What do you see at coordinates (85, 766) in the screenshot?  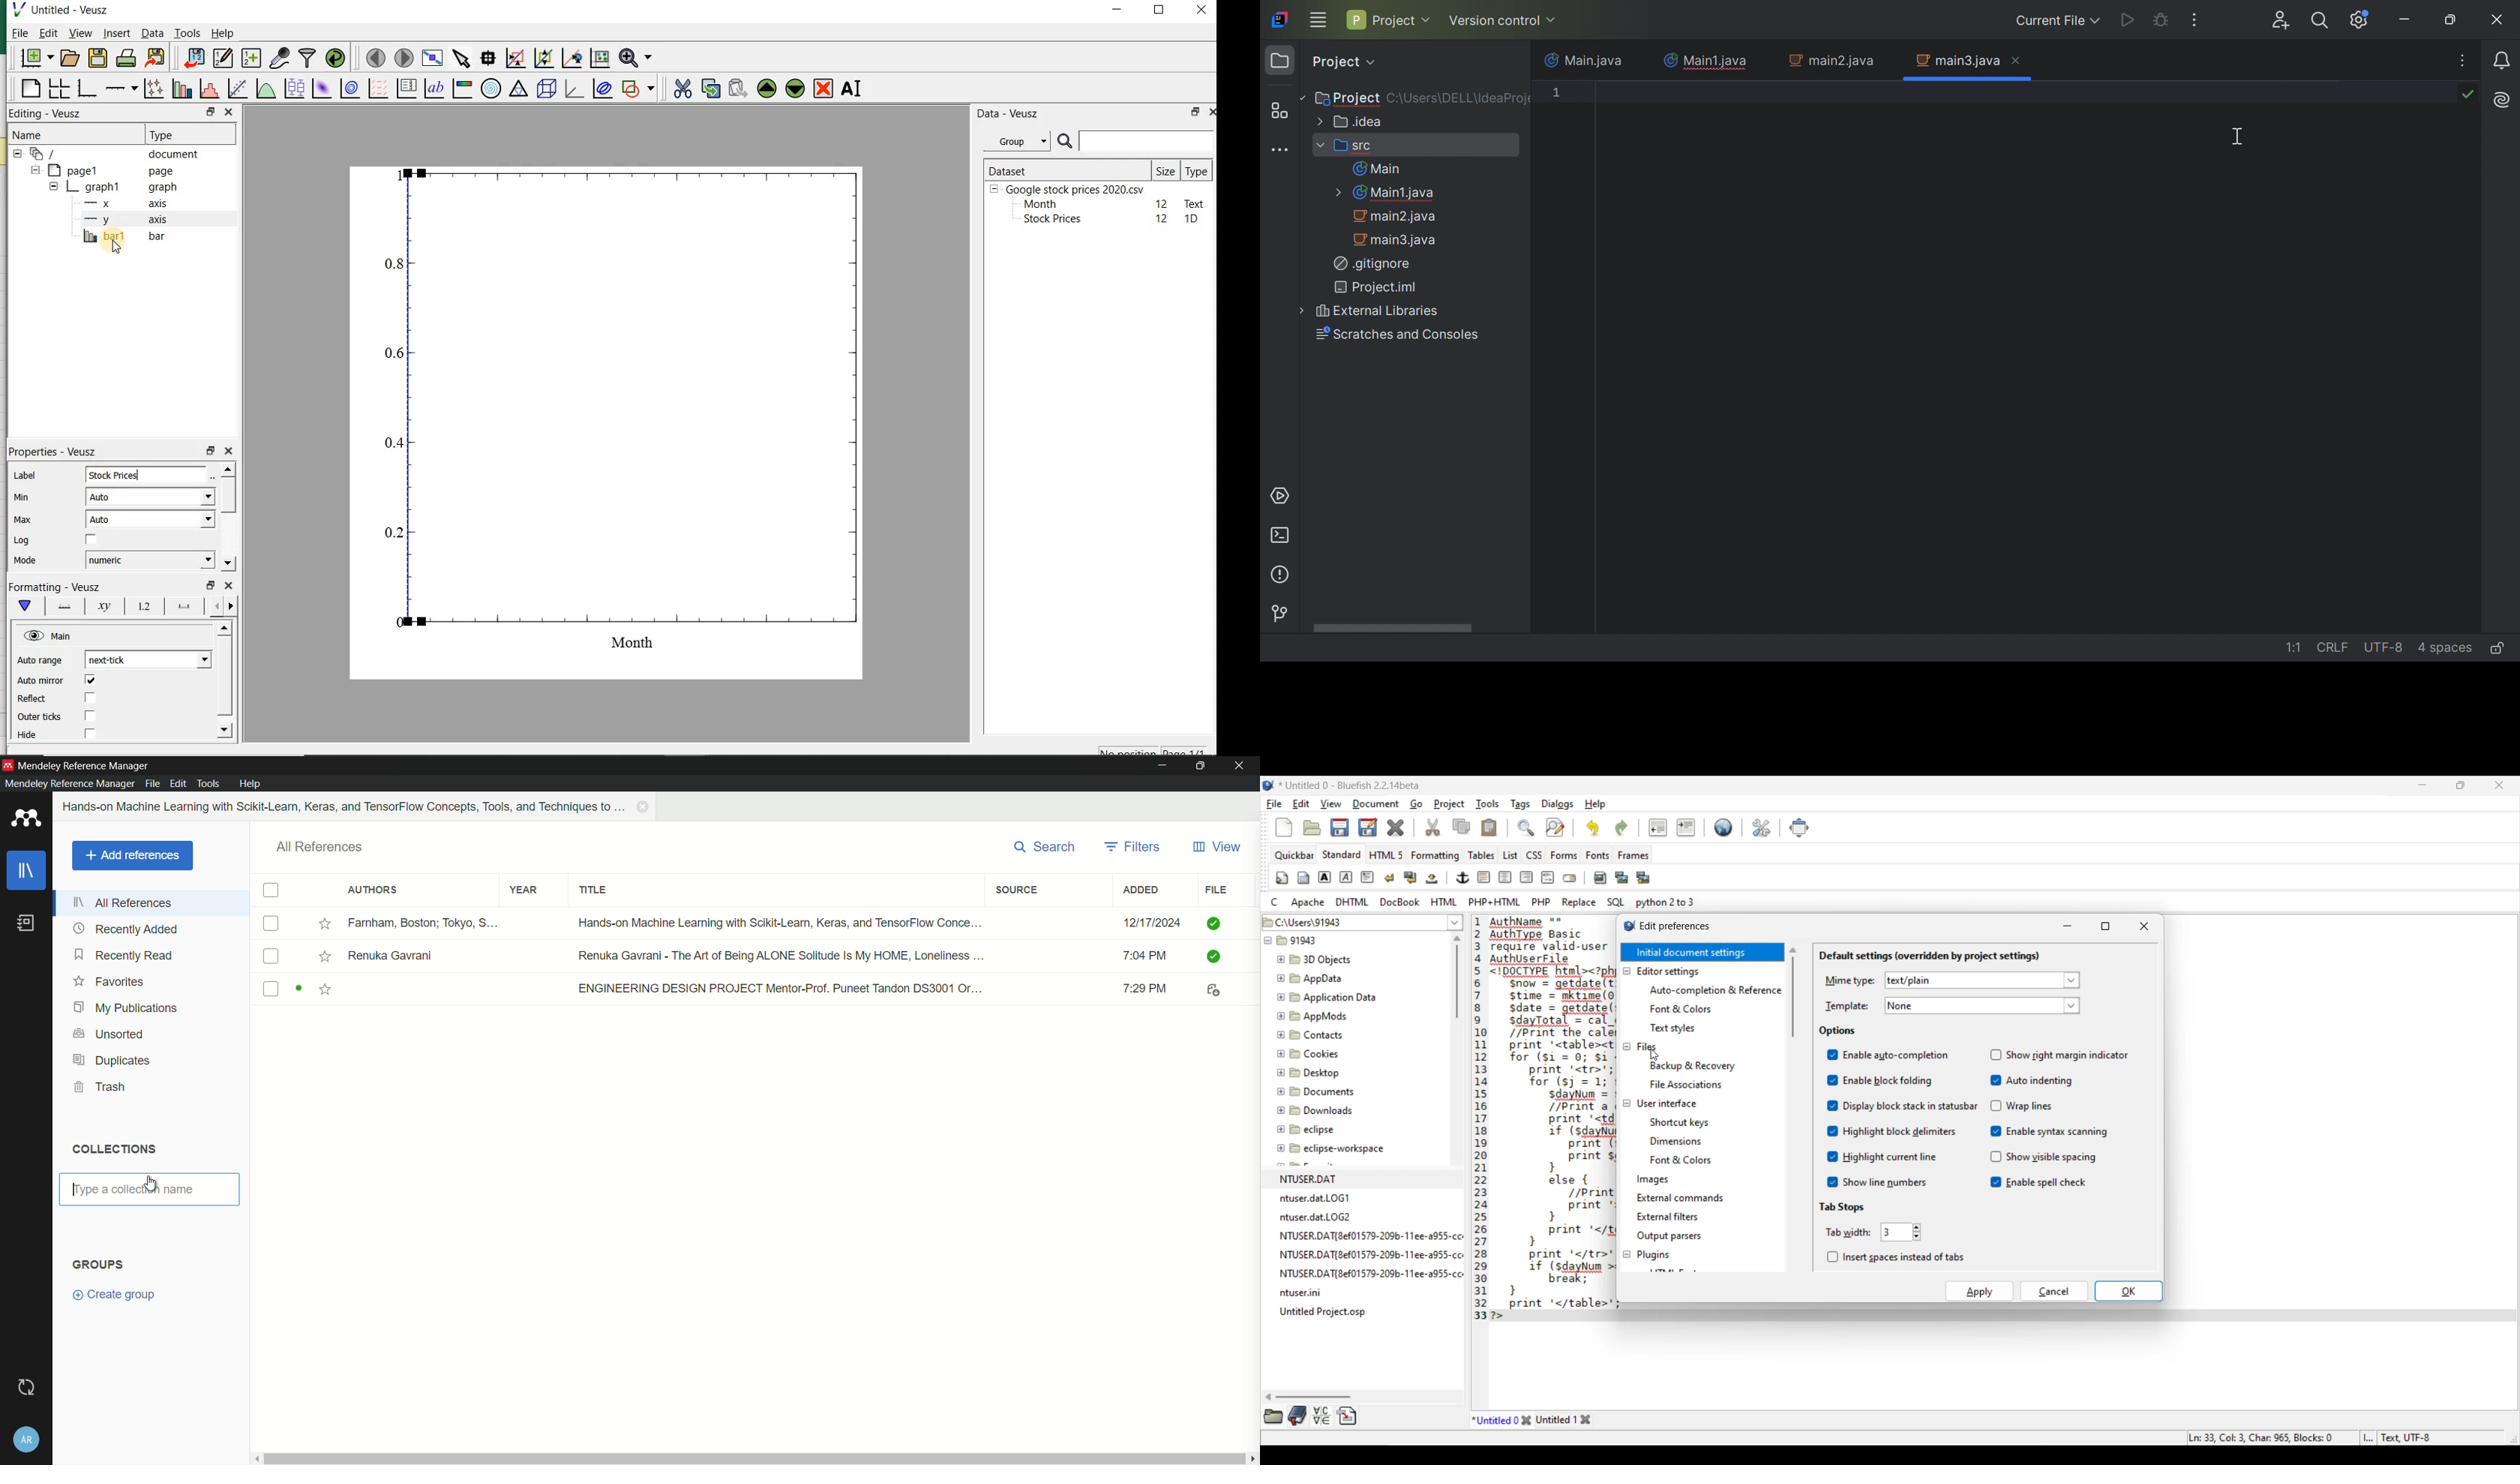 I see `app name` at bounding box center [85, 766].